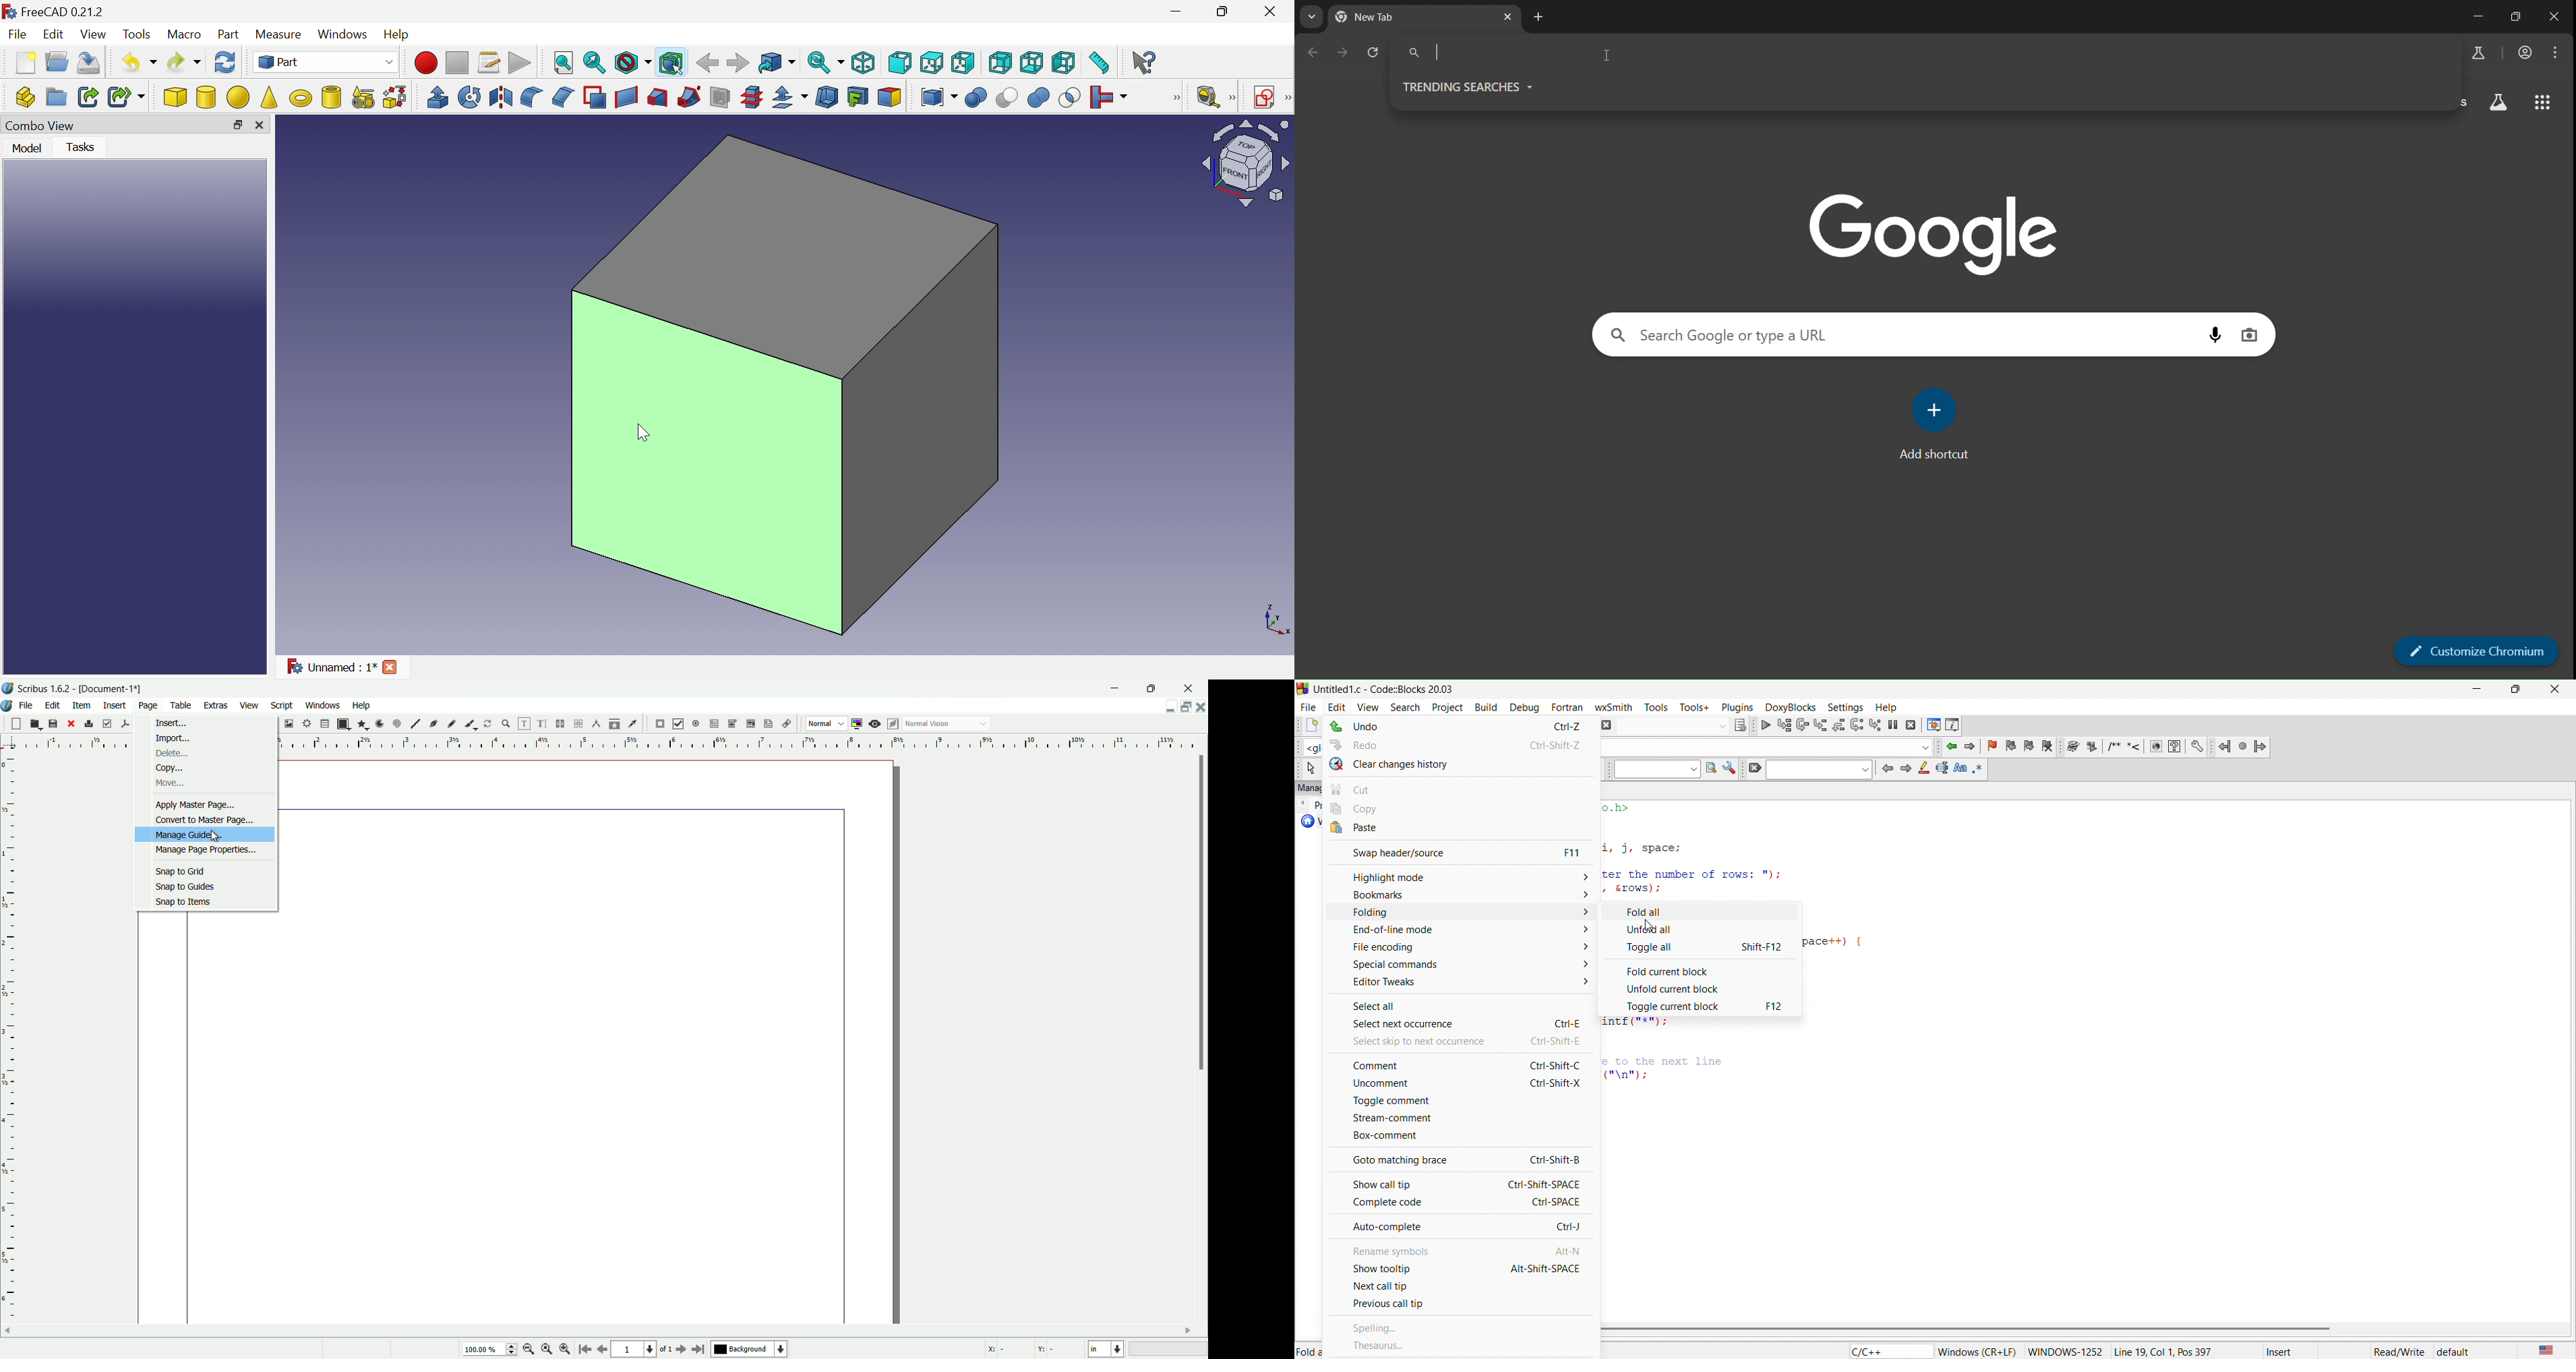  I want to click on windows menu, so click(324, 705).